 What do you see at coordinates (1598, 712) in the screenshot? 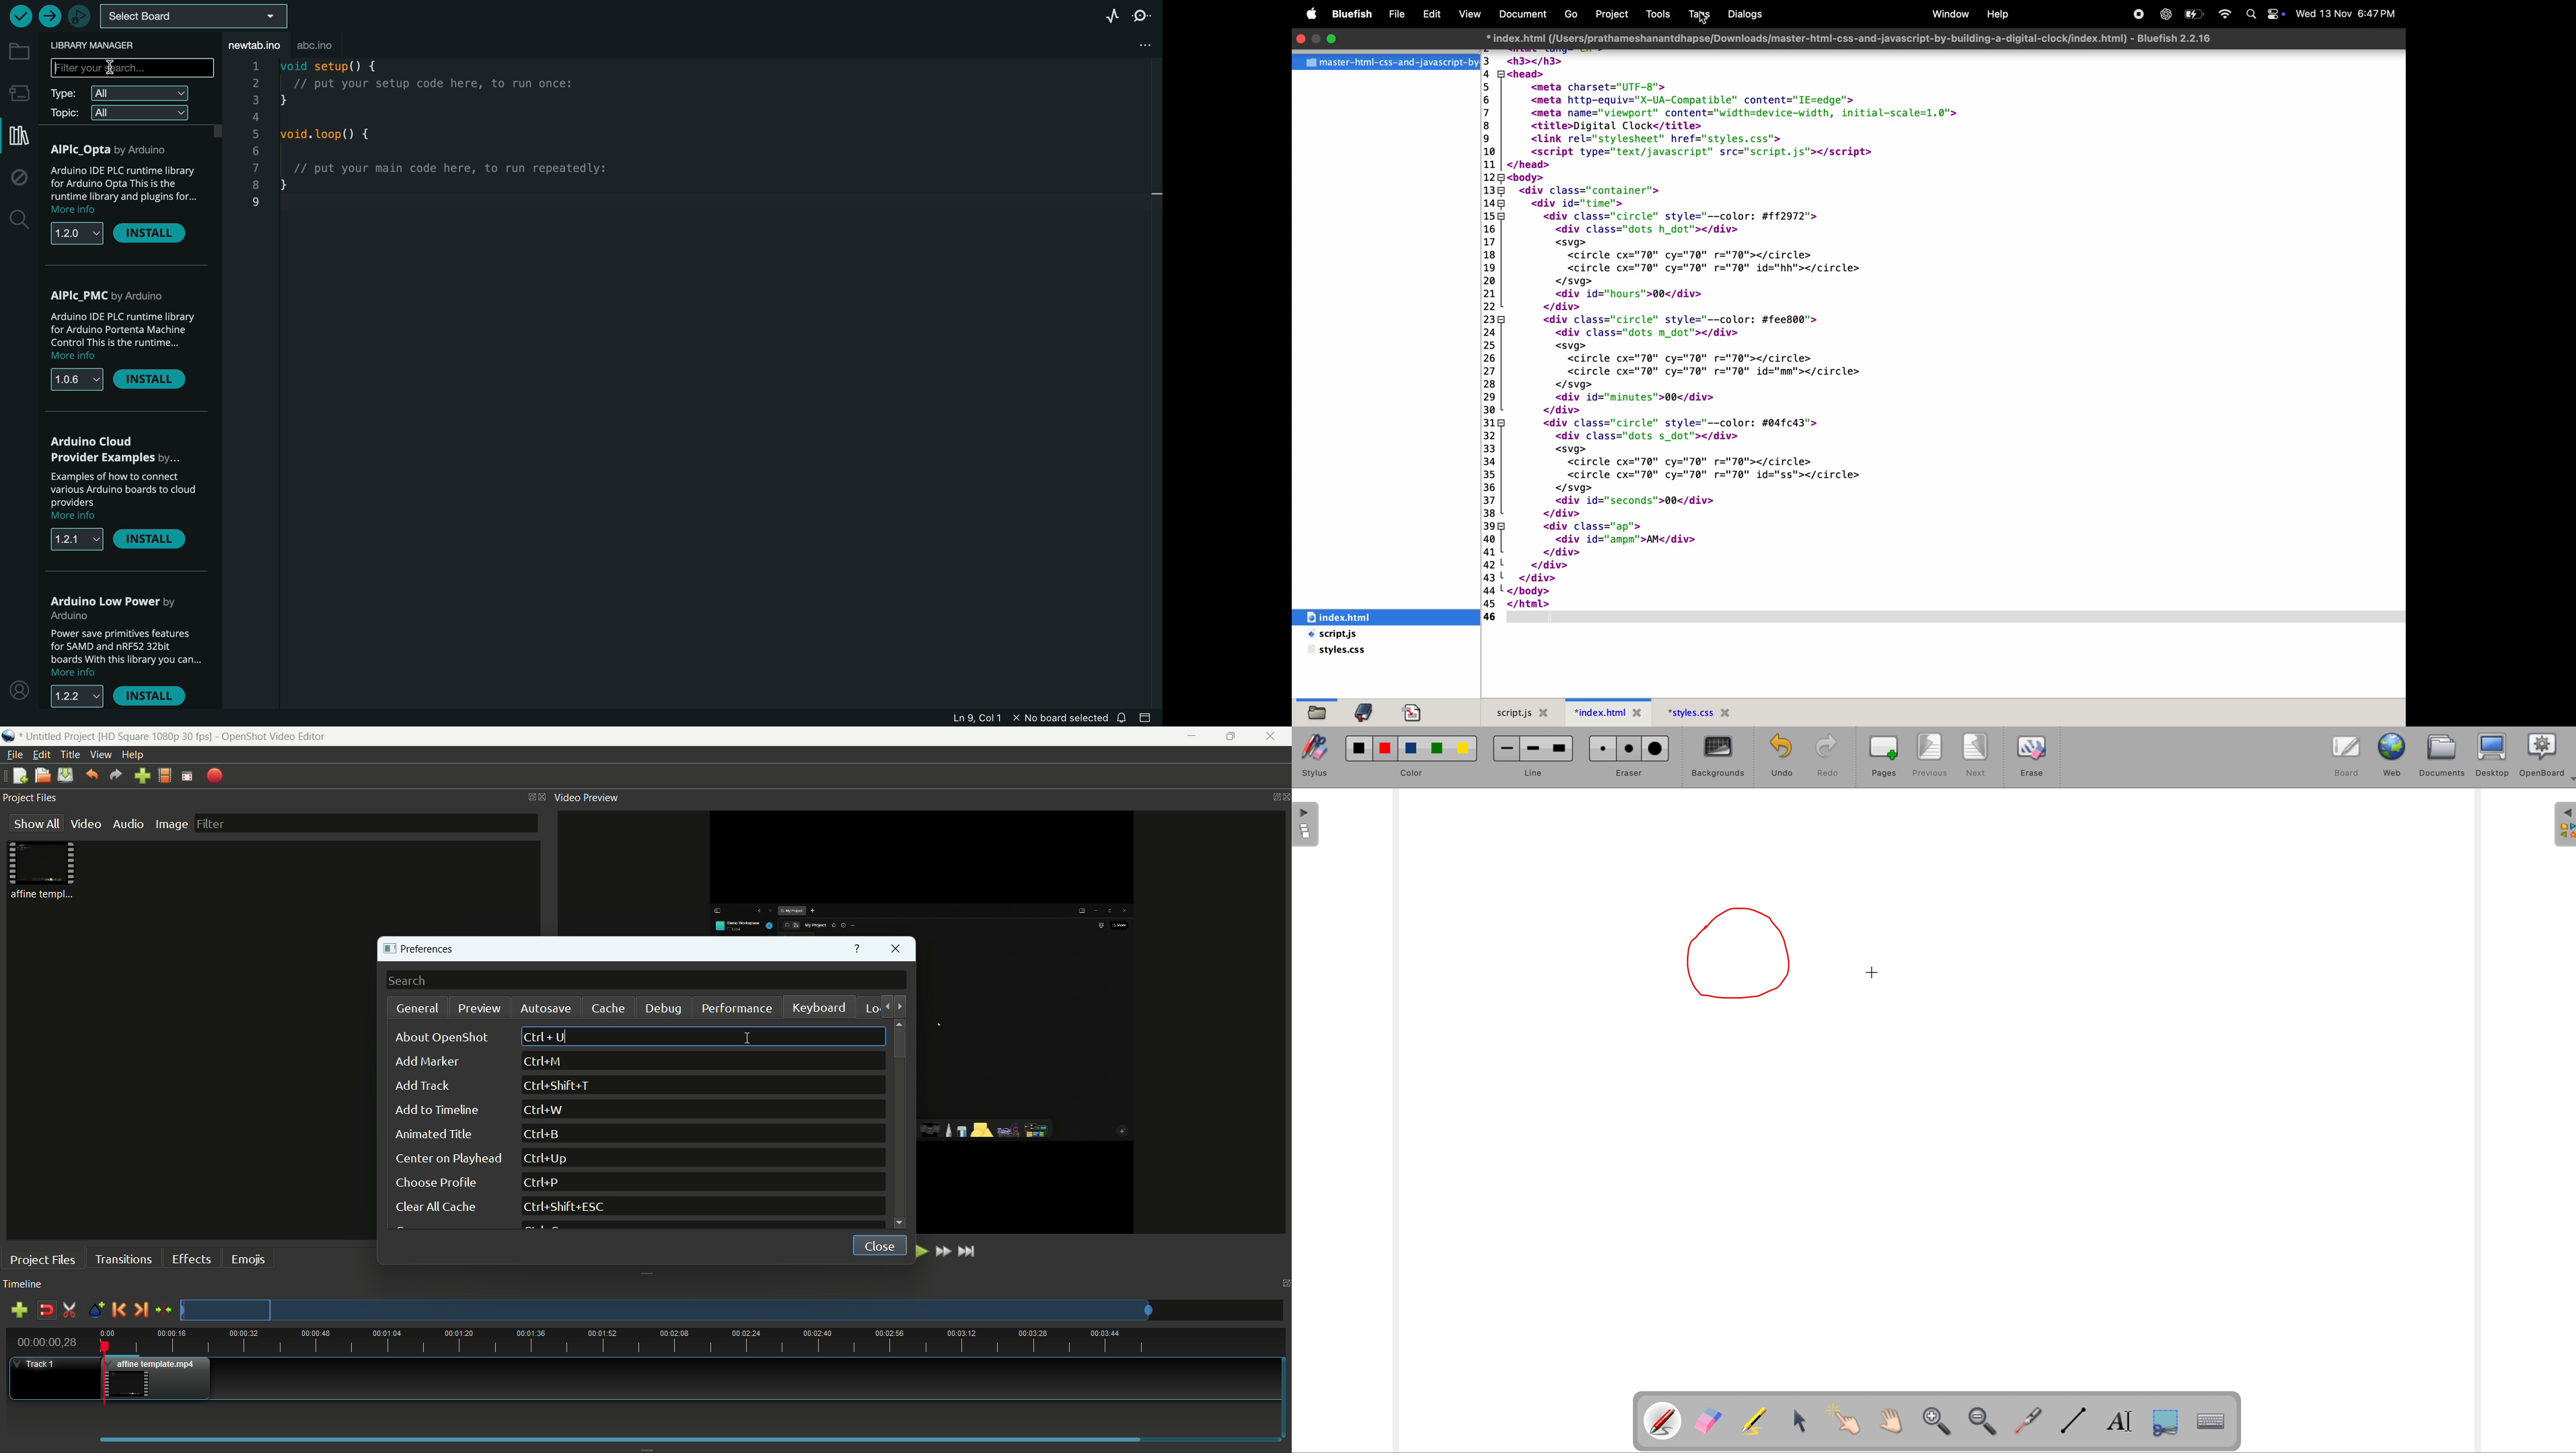
I see `index.html` at bounding box center [1598, 712].